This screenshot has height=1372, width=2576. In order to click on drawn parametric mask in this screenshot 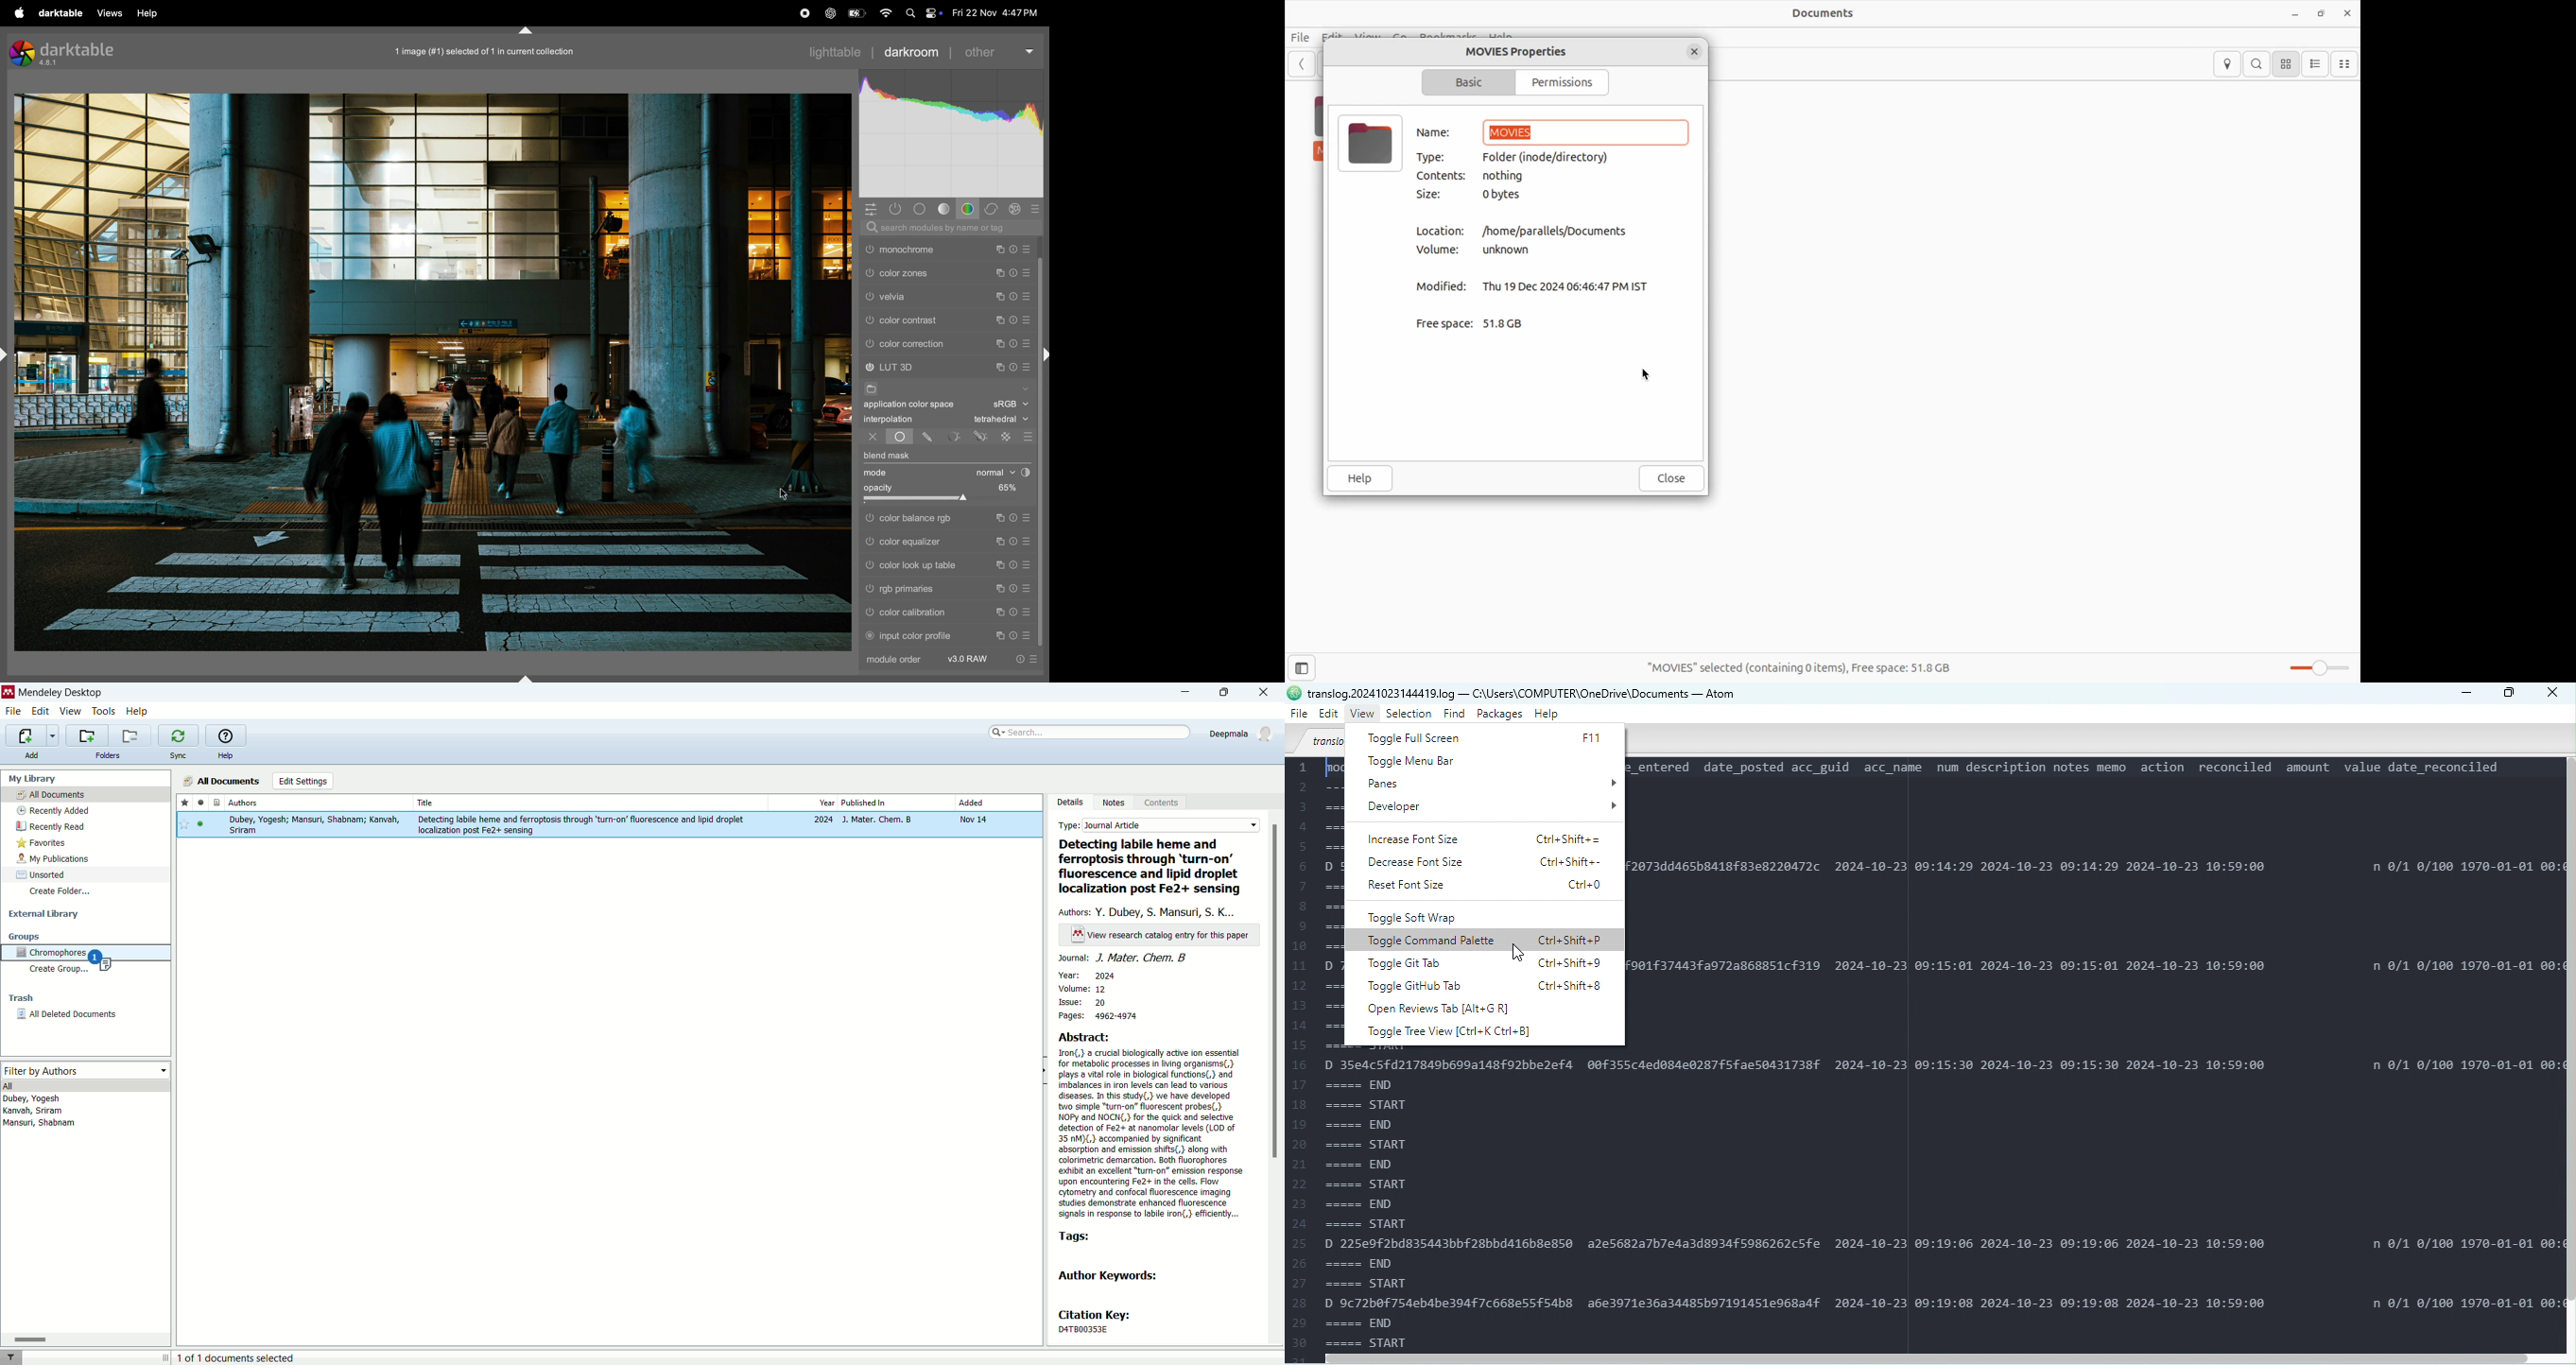, I will do `click(982, 436)`.